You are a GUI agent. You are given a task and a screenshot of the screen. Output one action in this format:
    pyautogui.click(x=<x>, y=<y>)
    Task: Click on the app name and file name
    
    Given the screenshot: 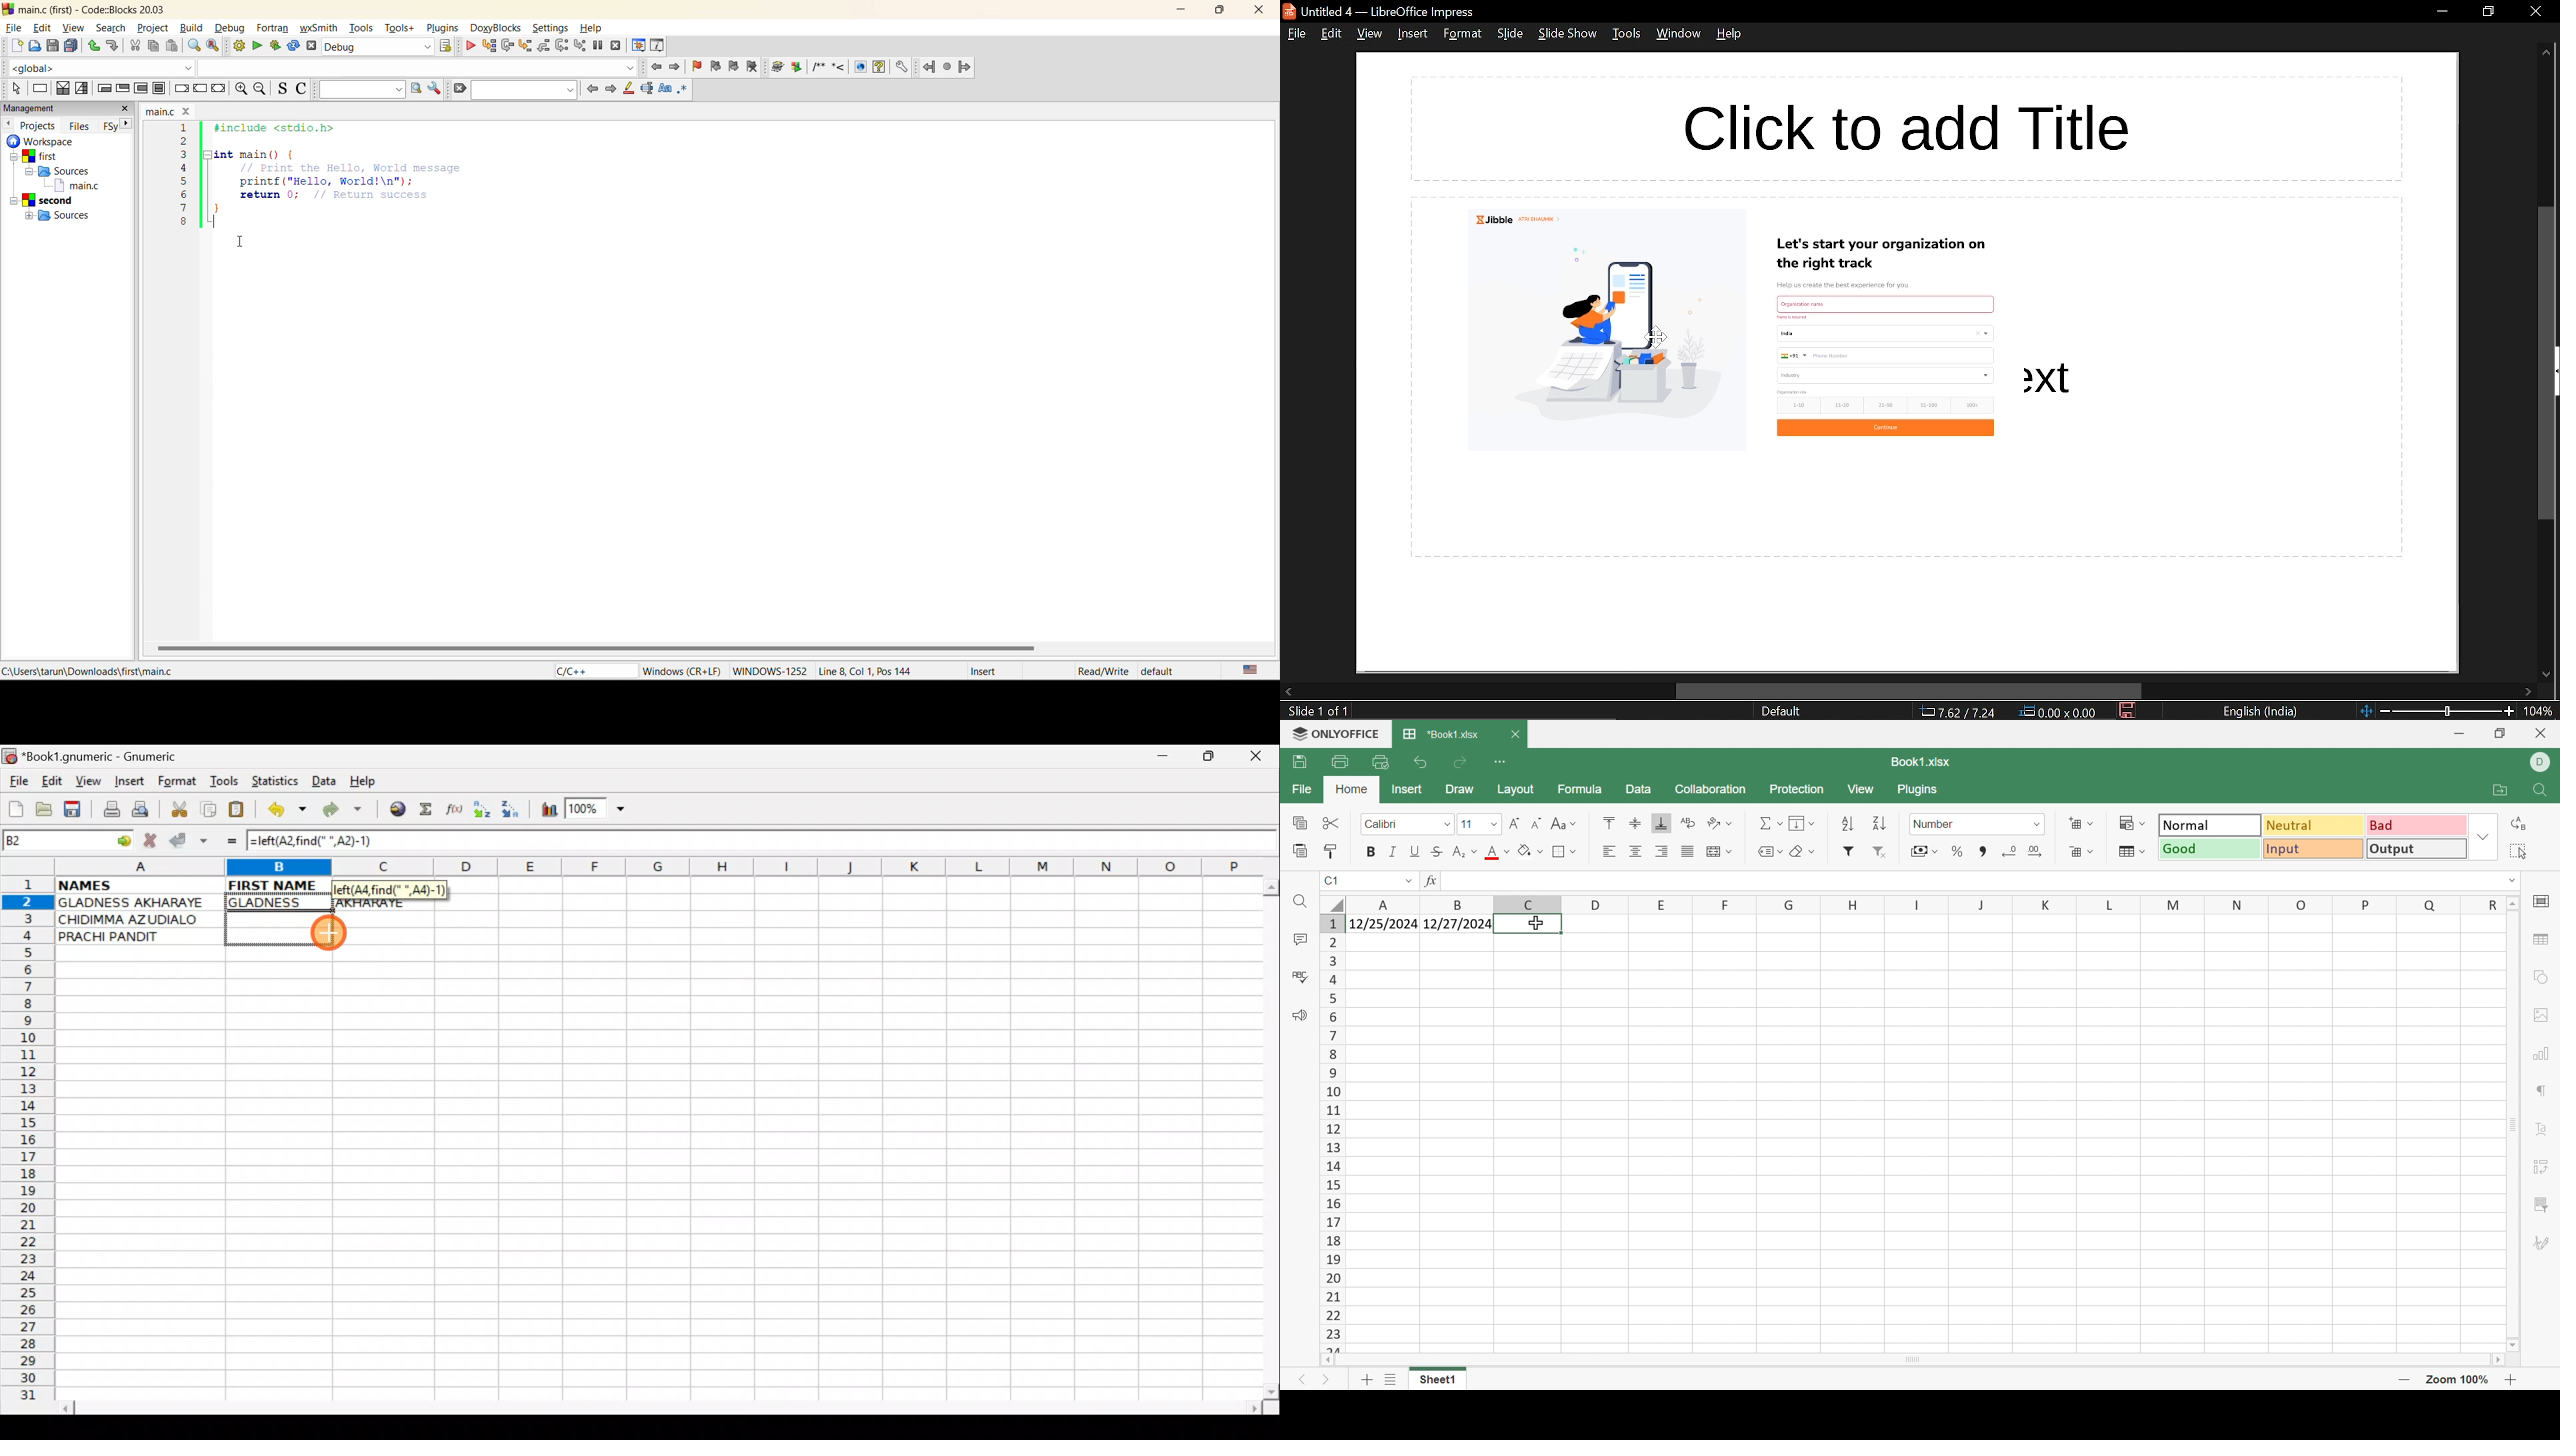 What is the action you would take?
    pyautogui.click(x=93, y=9)
    